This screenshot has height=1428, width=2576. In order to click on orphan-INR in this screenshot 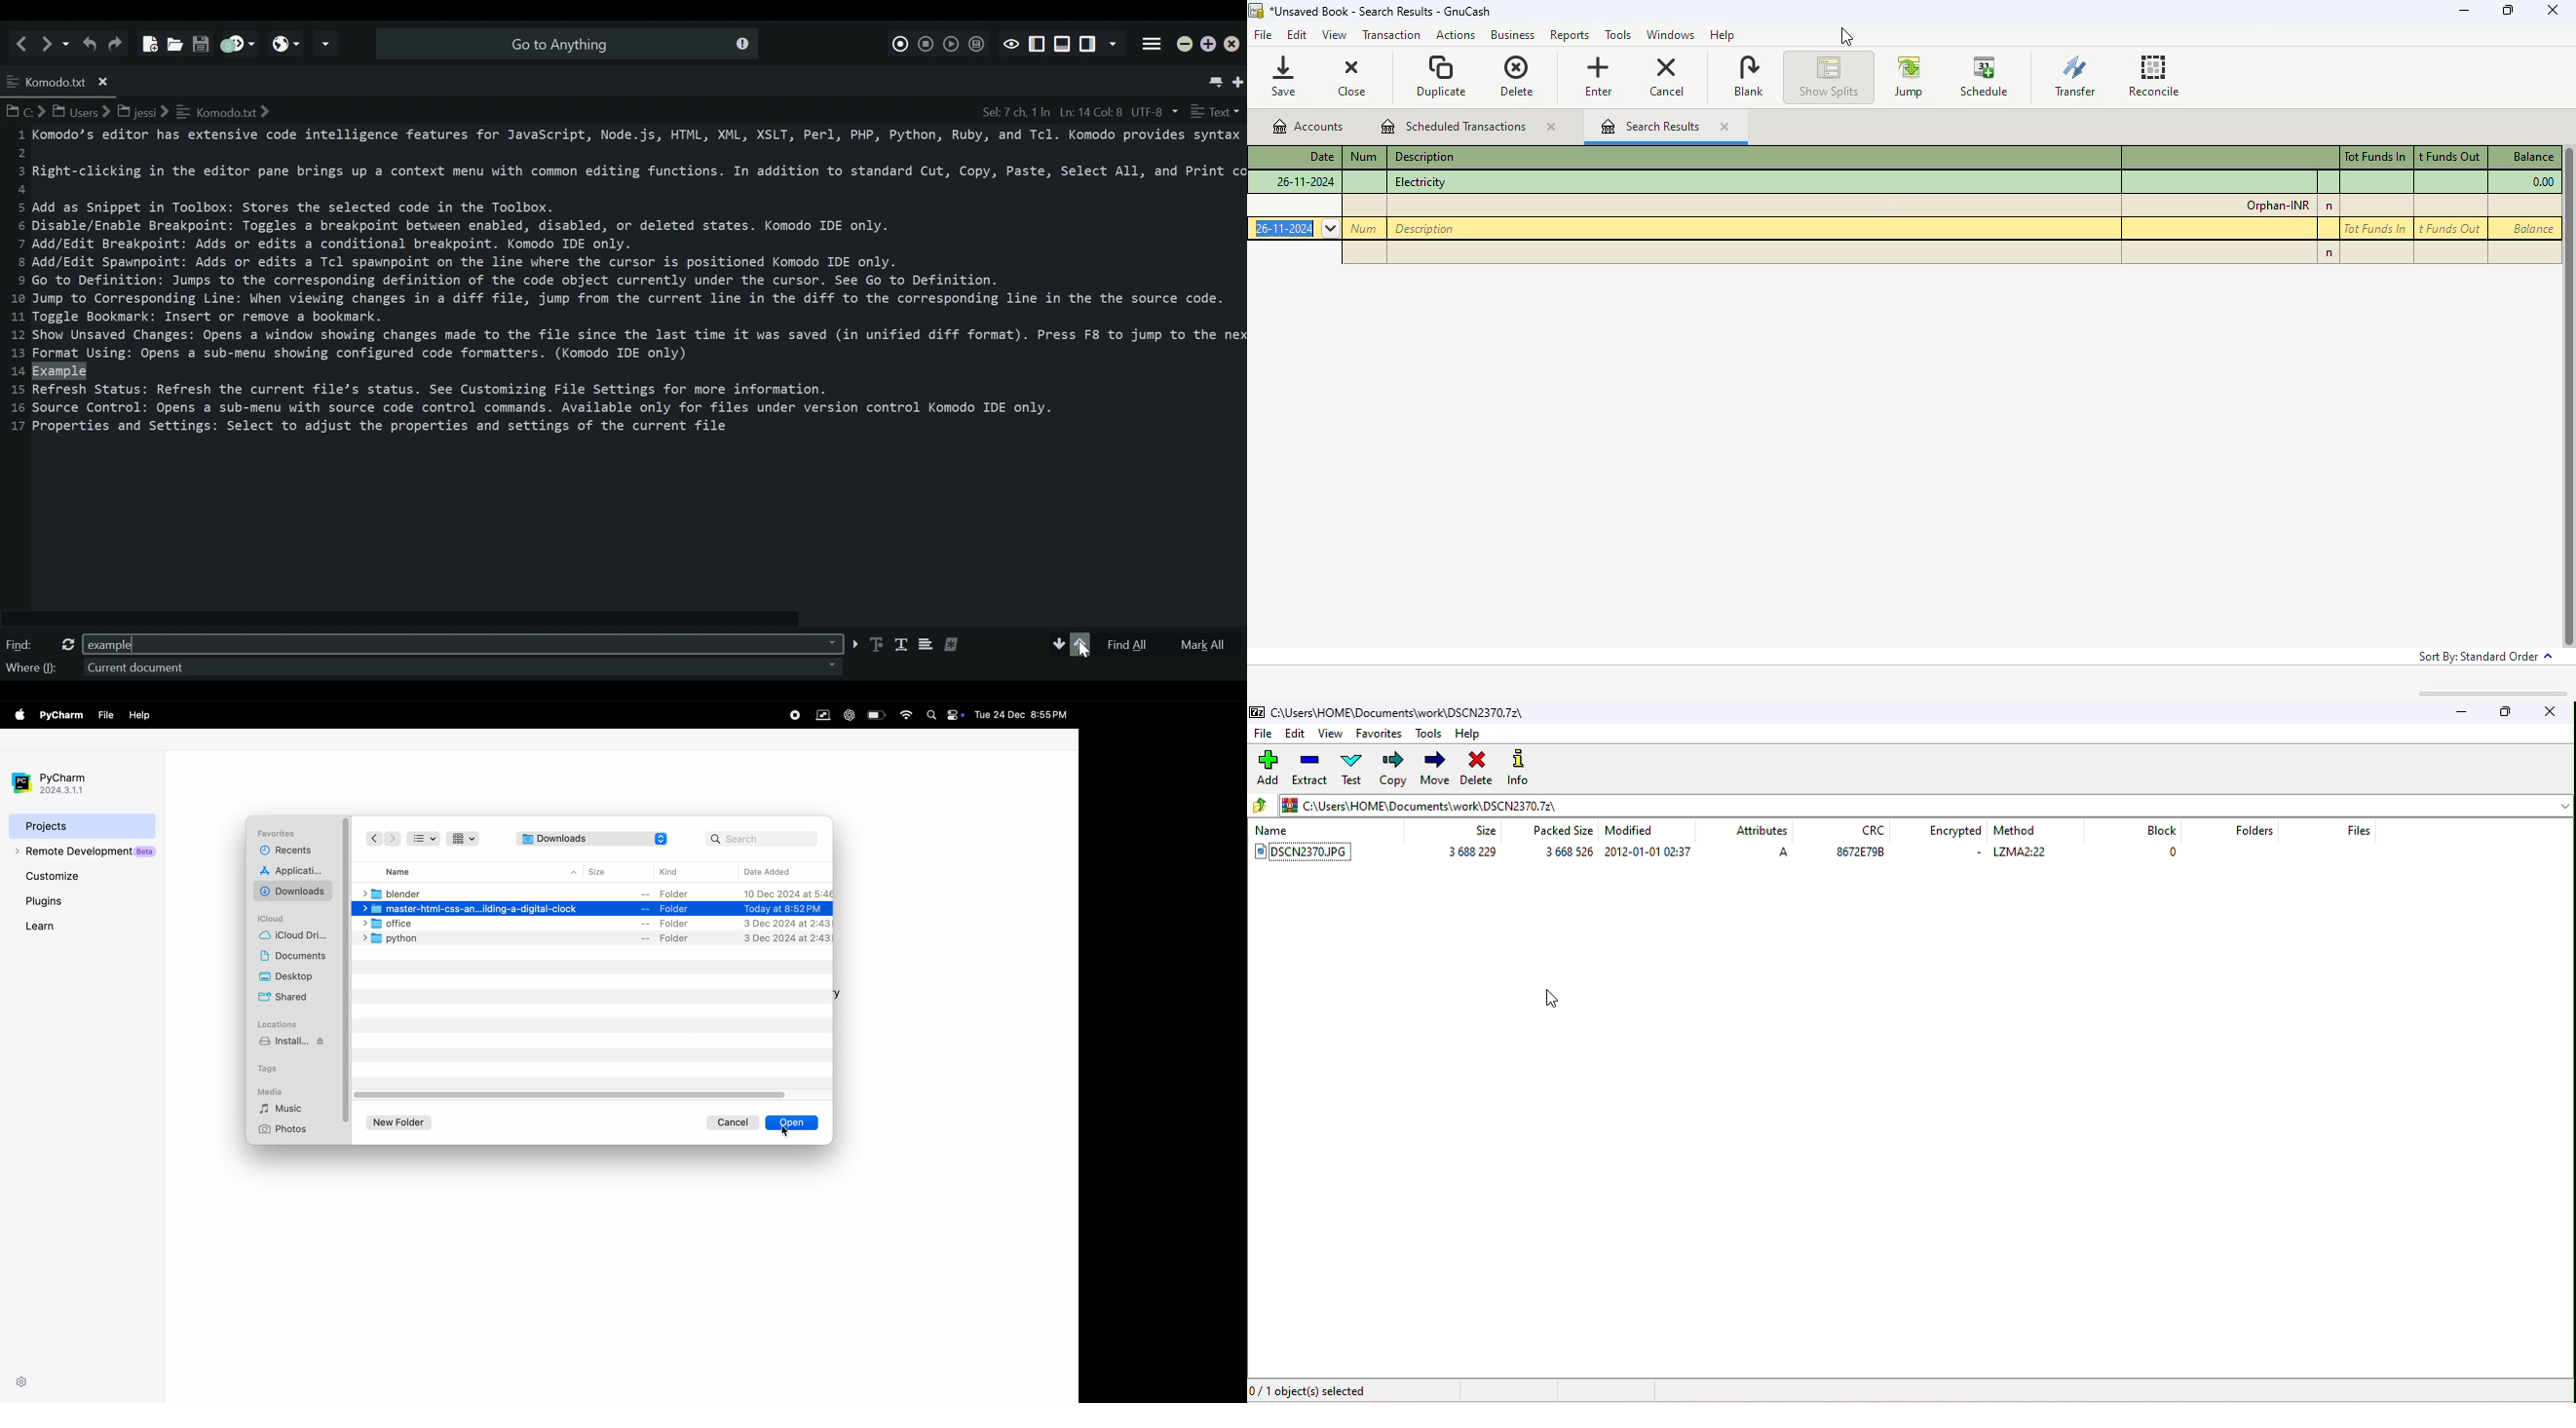, I will do `click(2277, 206)`.